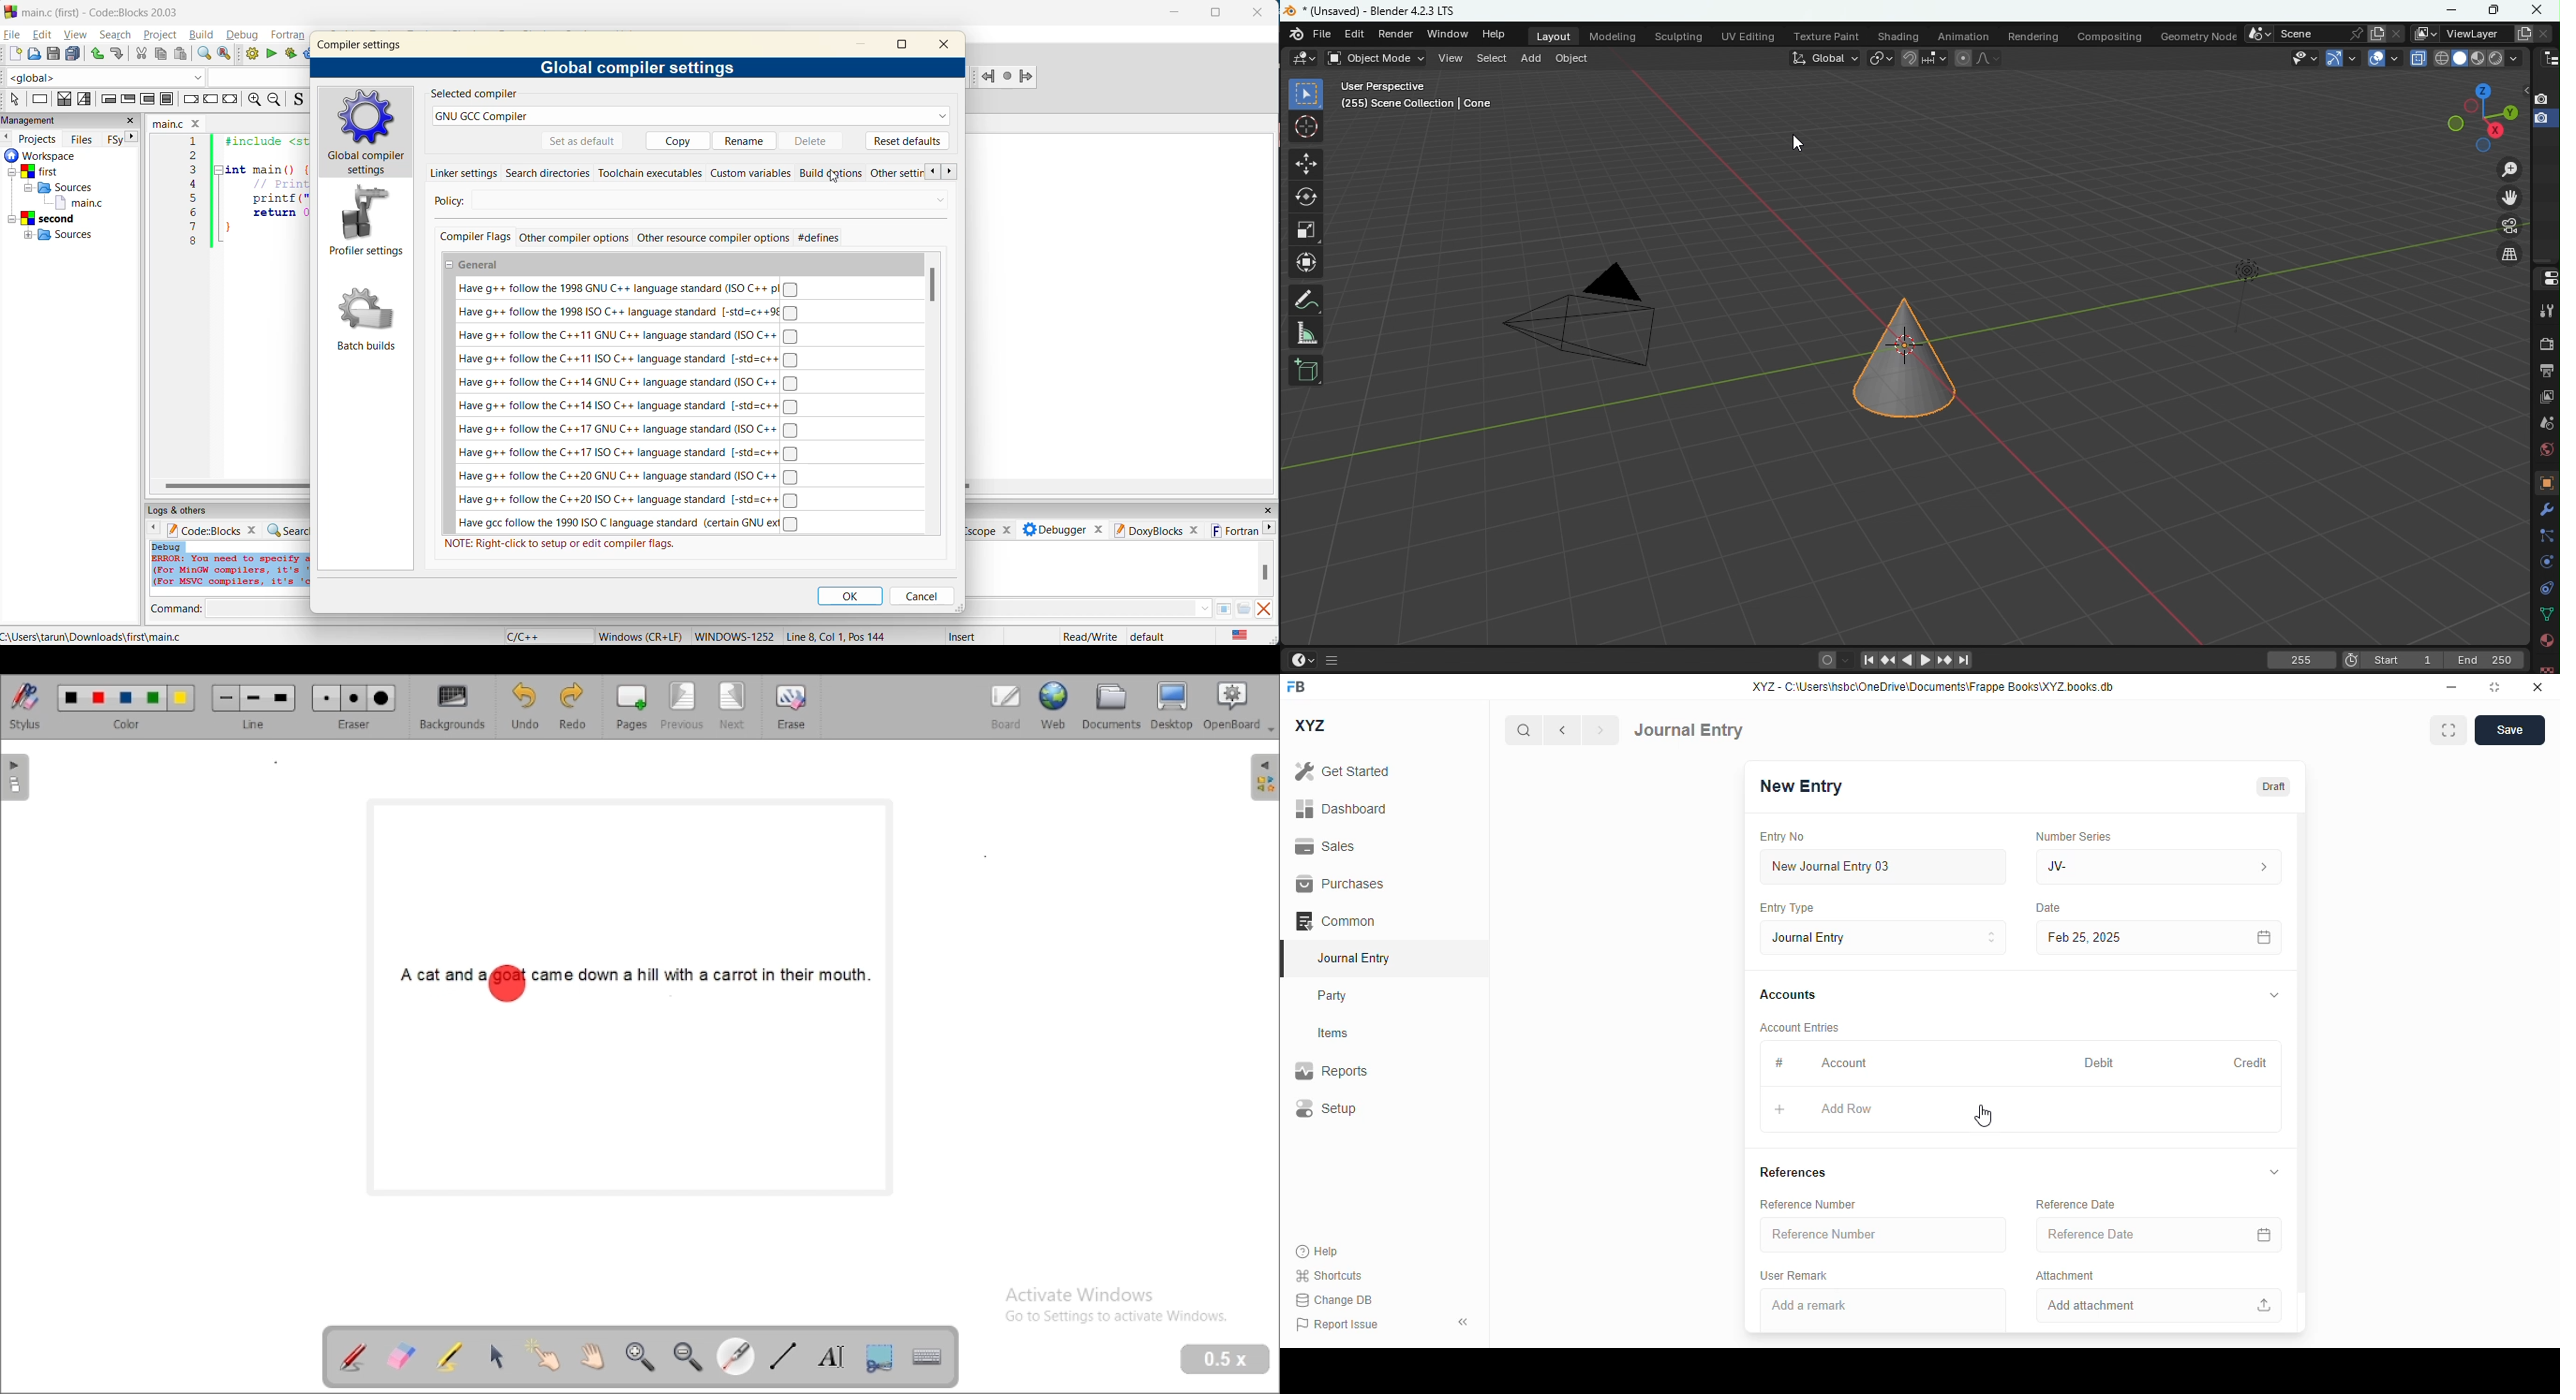  I want to click on counting loop, so click(149, 100).